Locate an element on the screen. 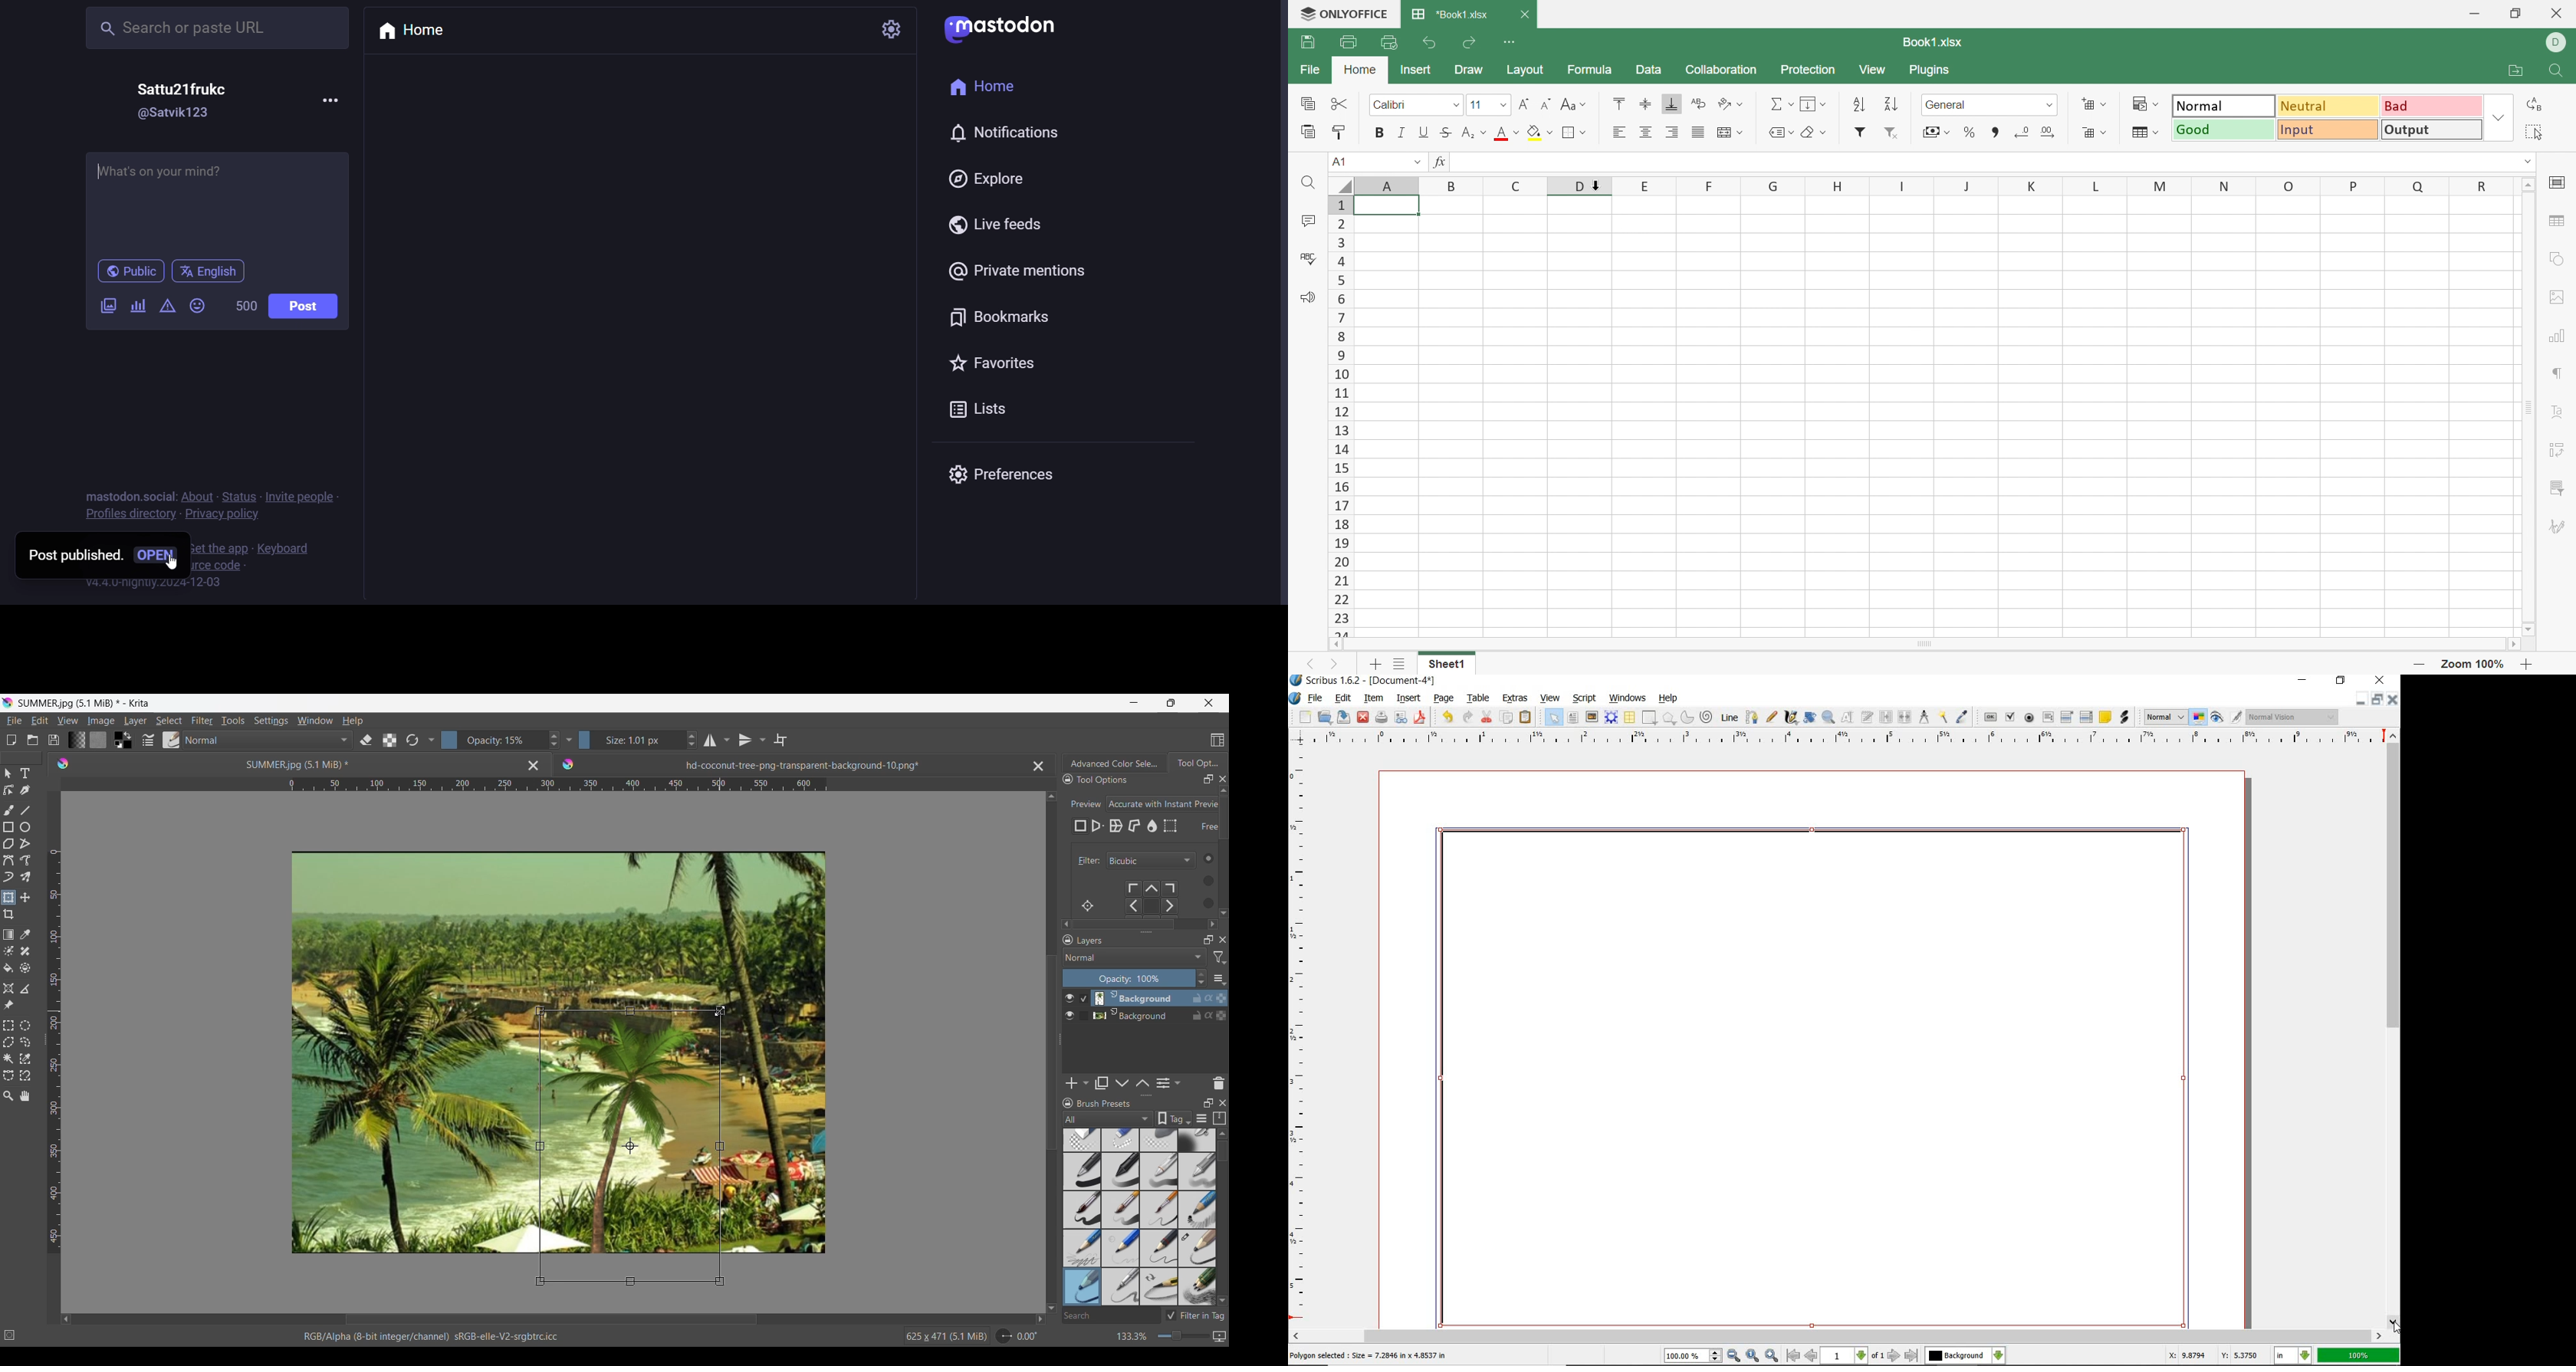  emoji is located at coordinates (197, 307).